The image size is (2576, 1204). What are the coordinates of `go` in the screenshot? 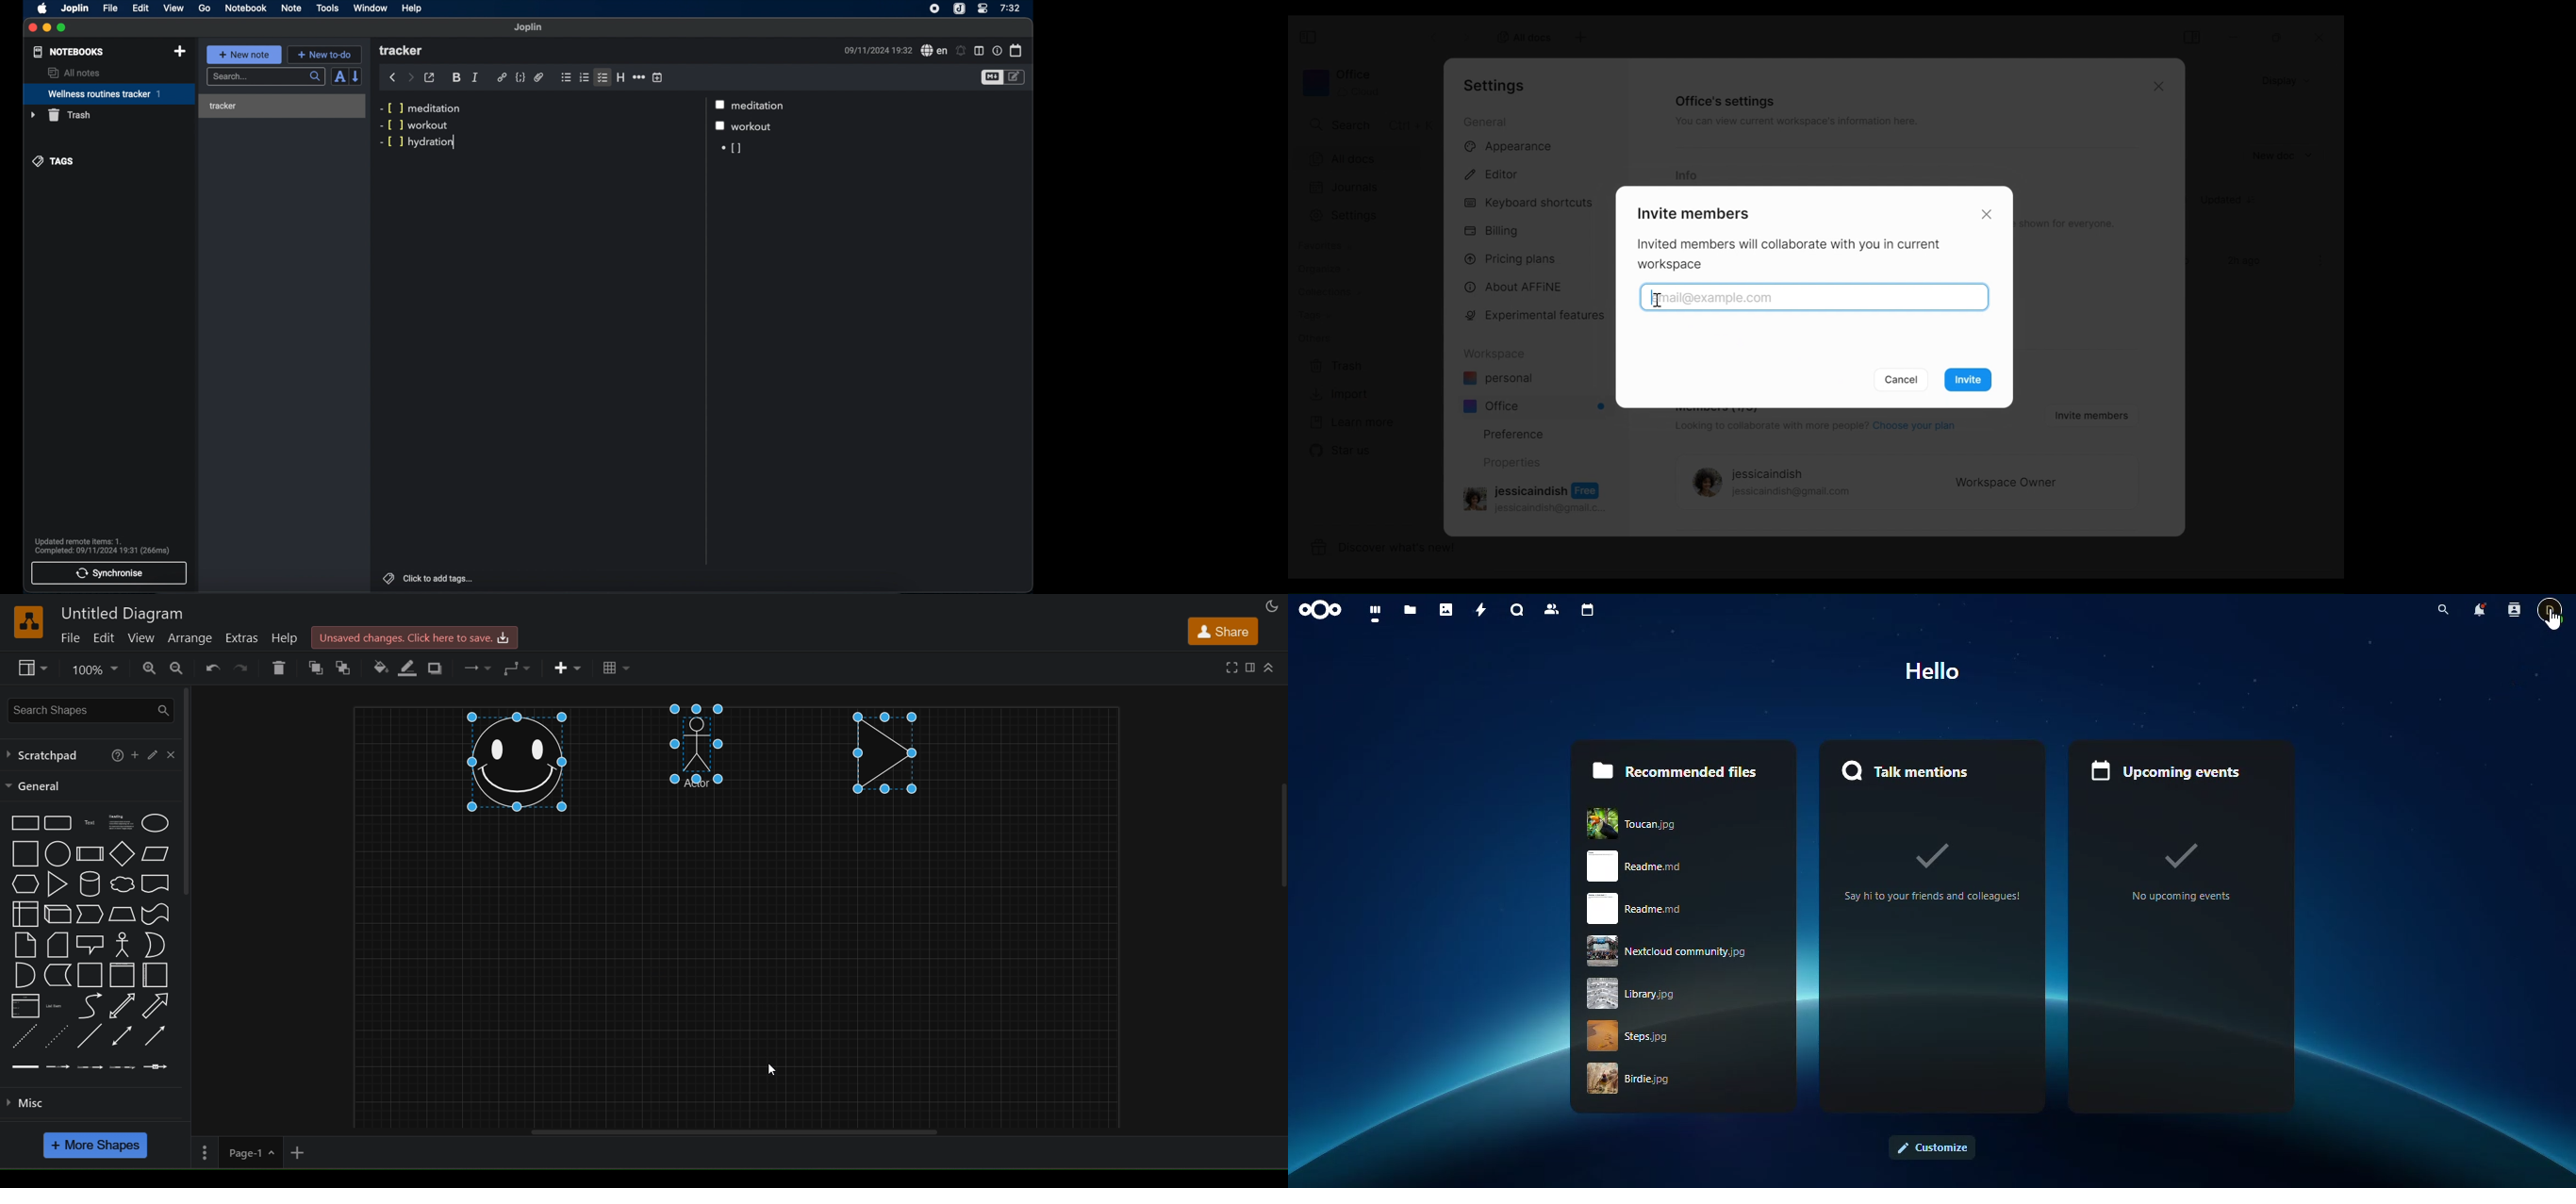 It's located at (205, 8).